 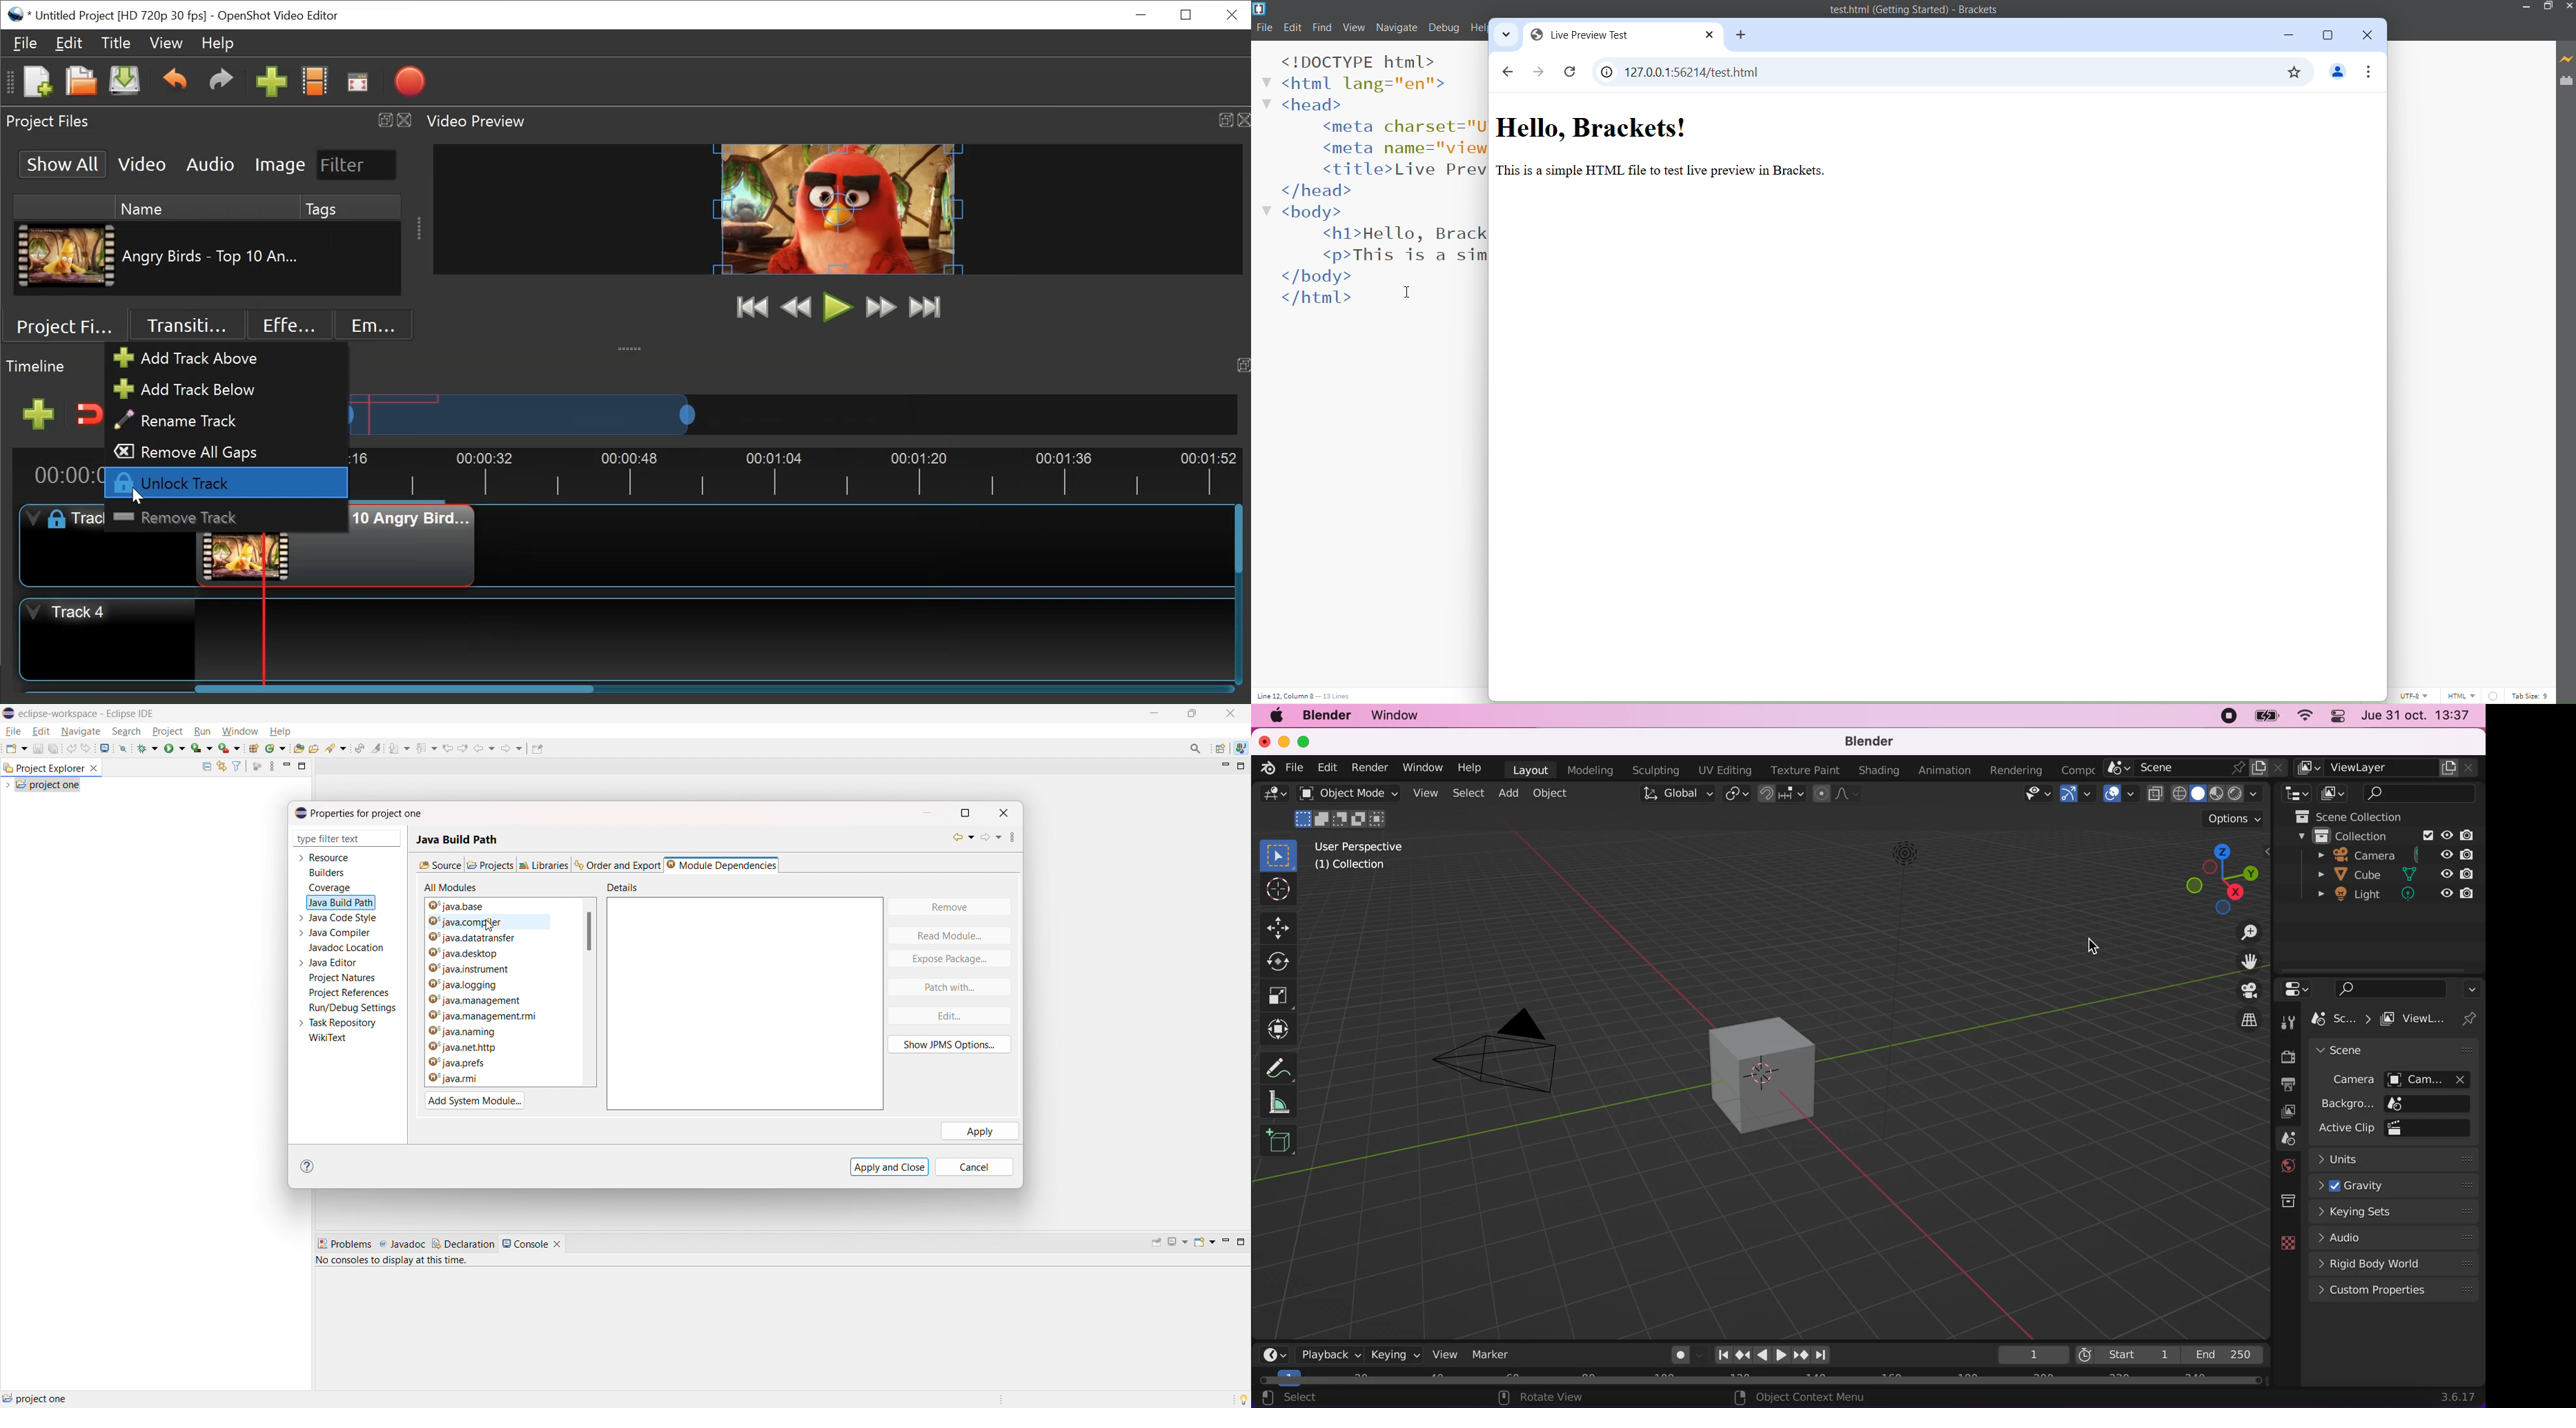 I want to click on click, shortcut and drag, so click(x=2211, y=879).